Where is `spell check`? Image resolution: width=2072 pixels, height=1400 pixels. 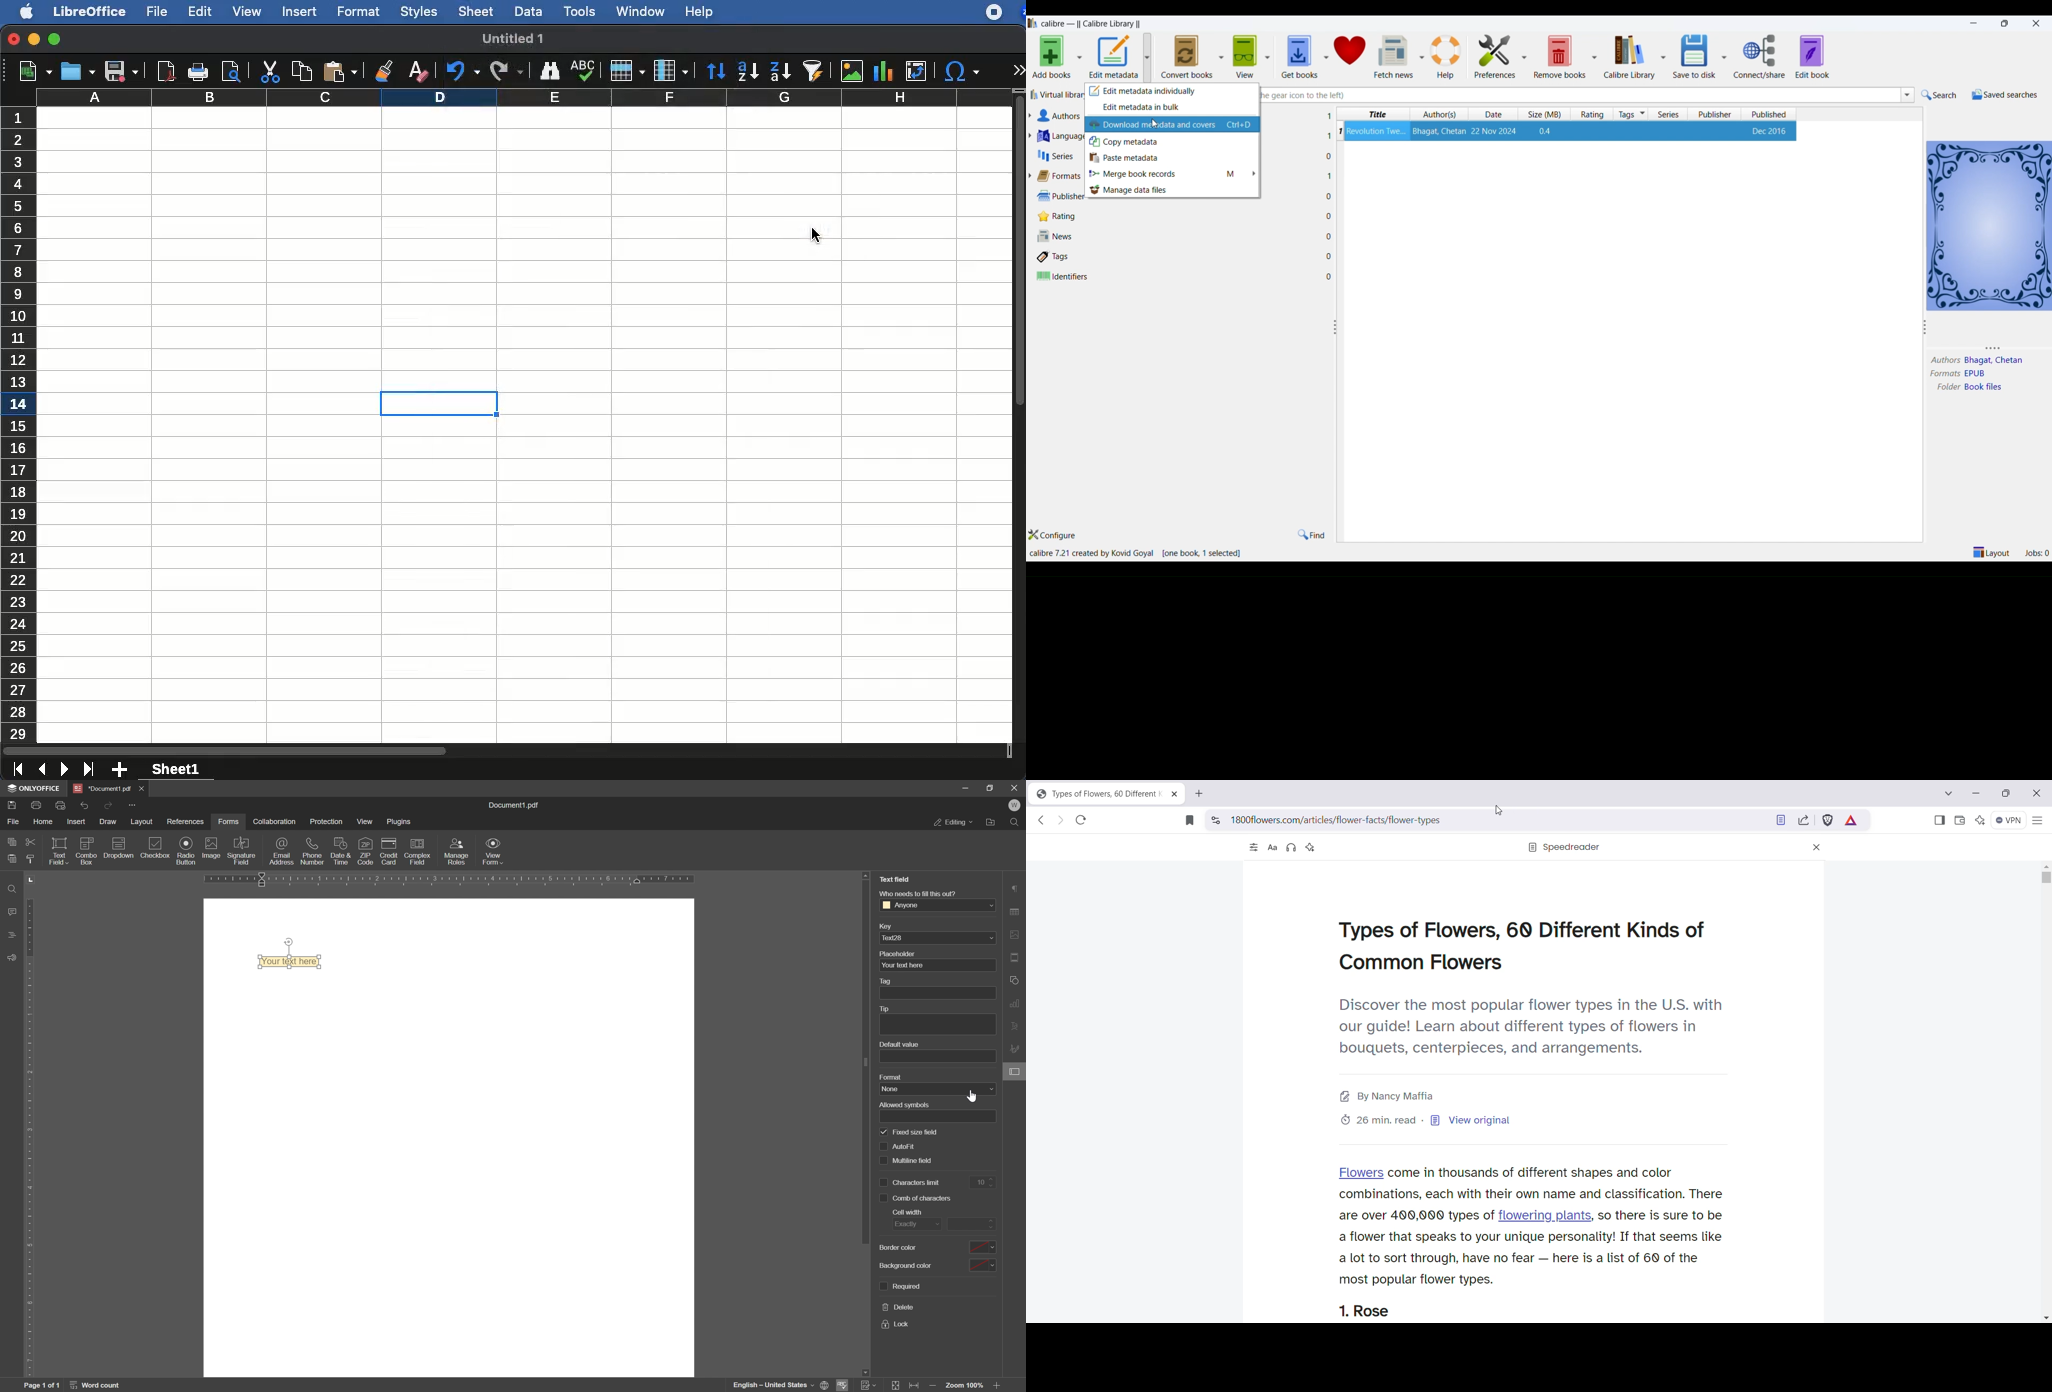
spell check is located at coordinates (583, 70).